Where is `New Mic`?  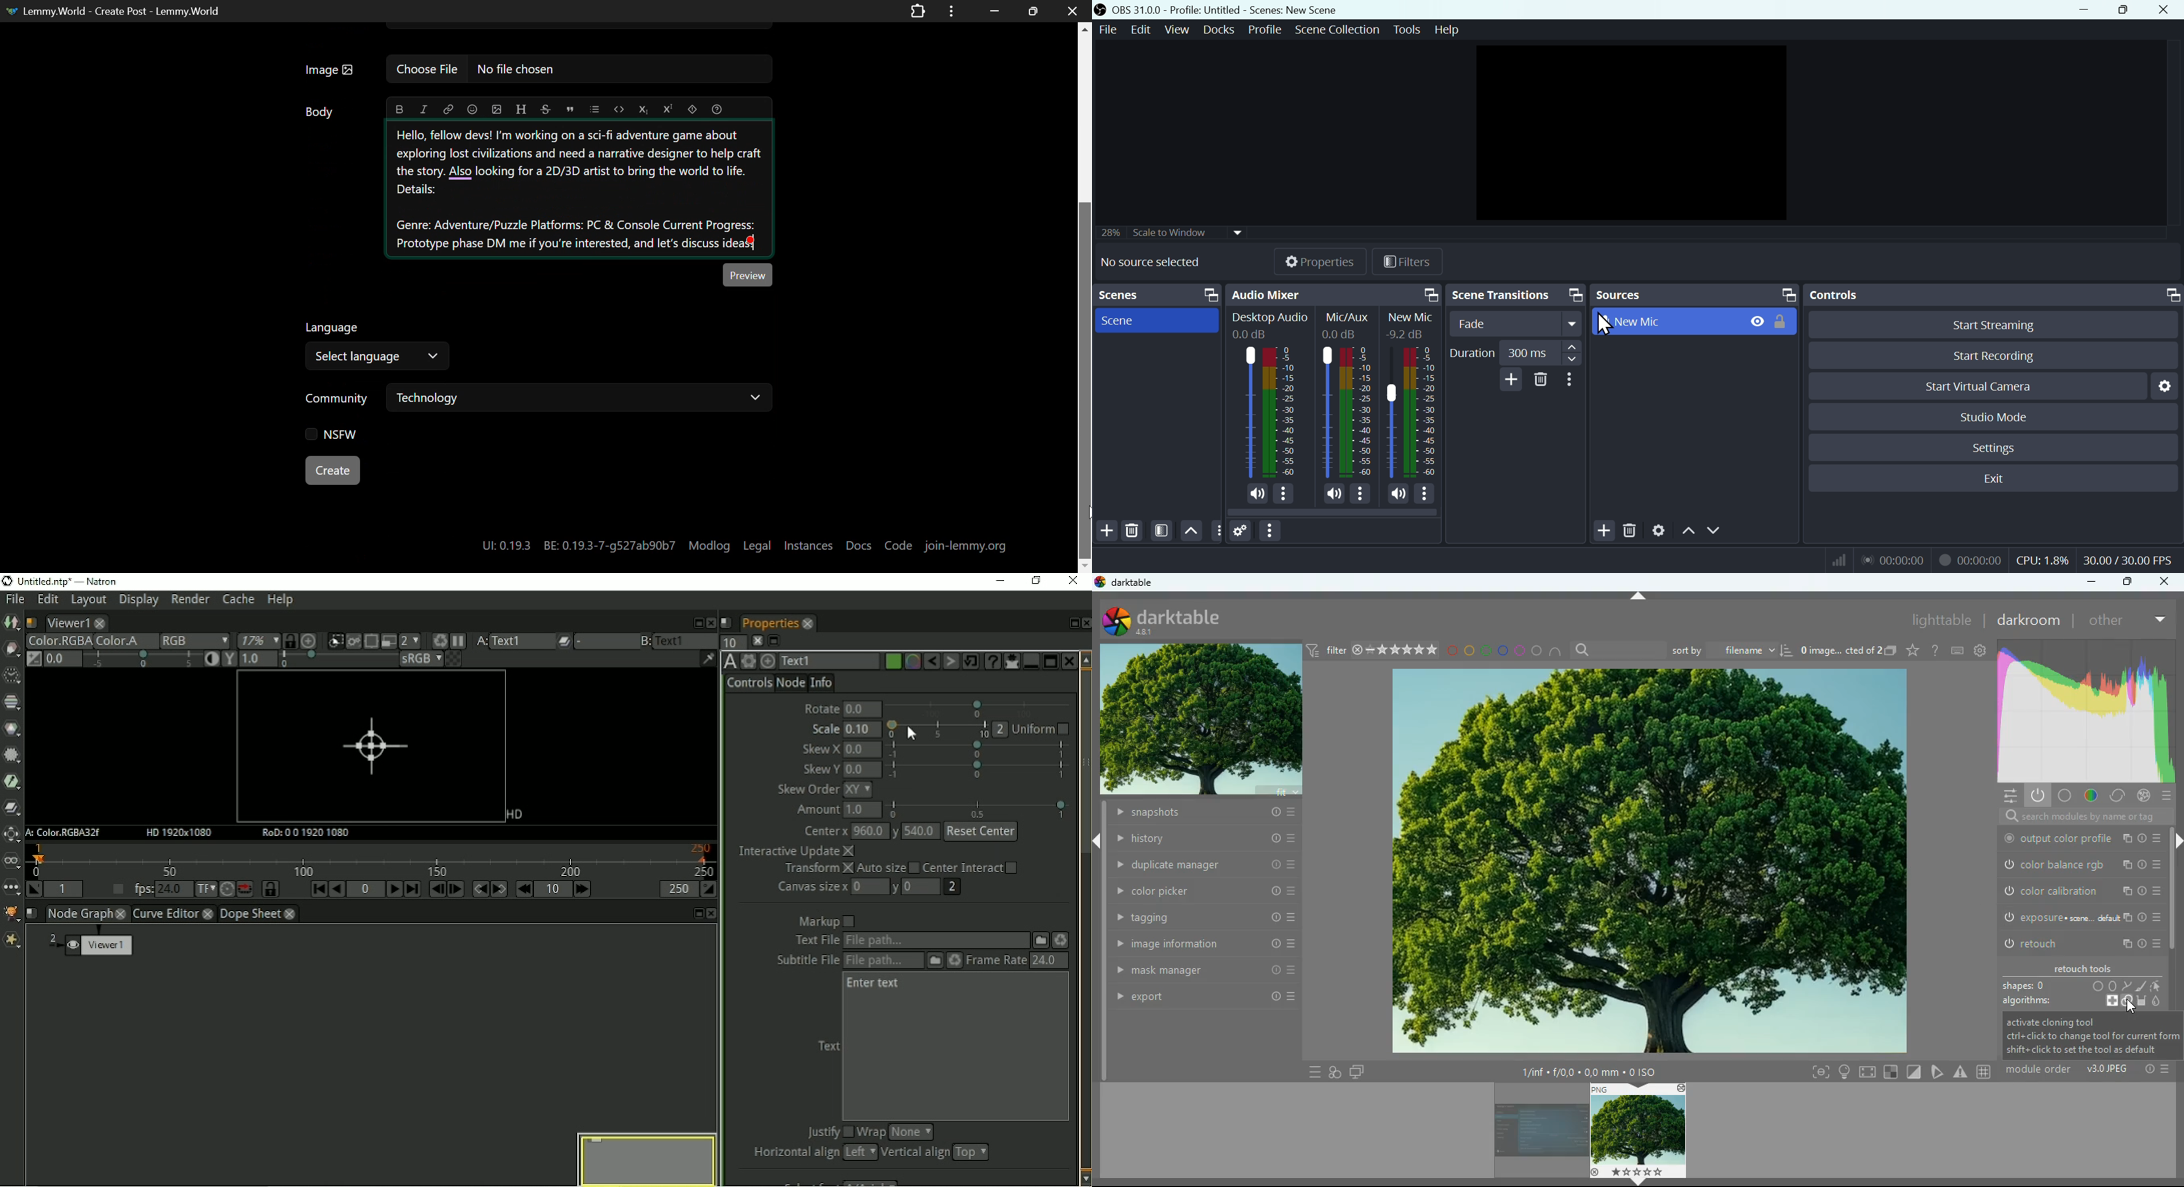
New Mic is located at coordinates (1412, 317).